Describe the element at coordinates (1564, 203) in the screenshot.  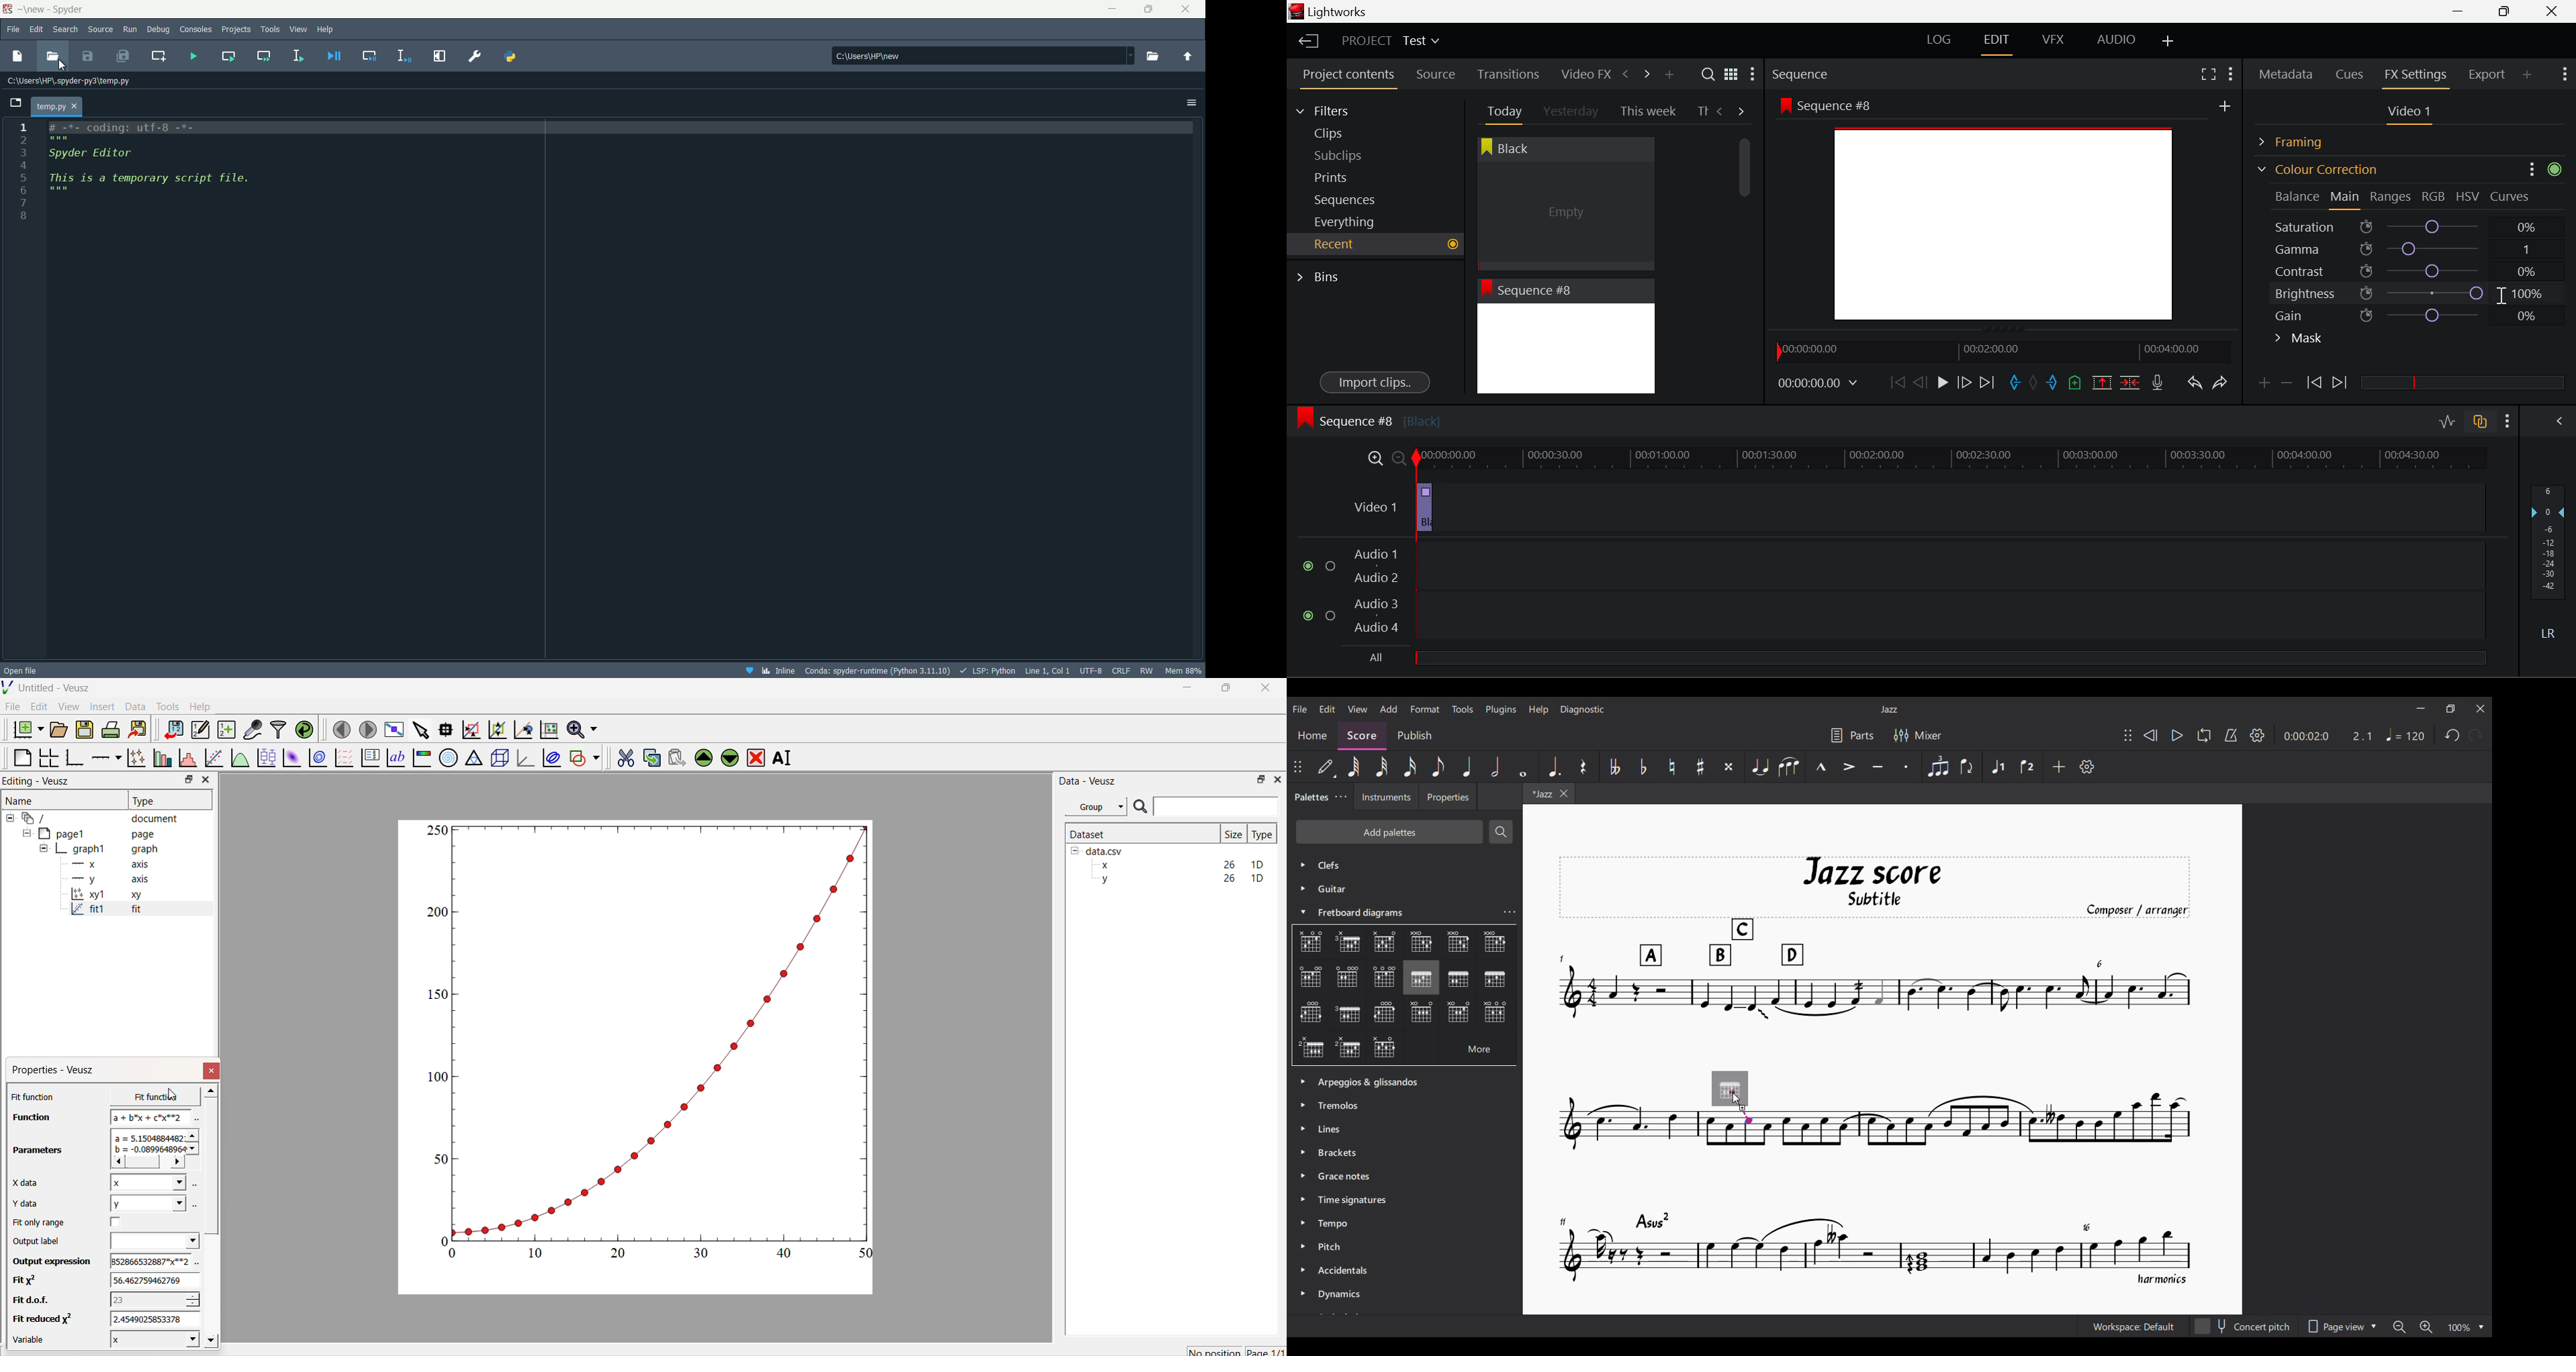
I see `Cursor MOUSE_DOWN on Black Clip` at that location.